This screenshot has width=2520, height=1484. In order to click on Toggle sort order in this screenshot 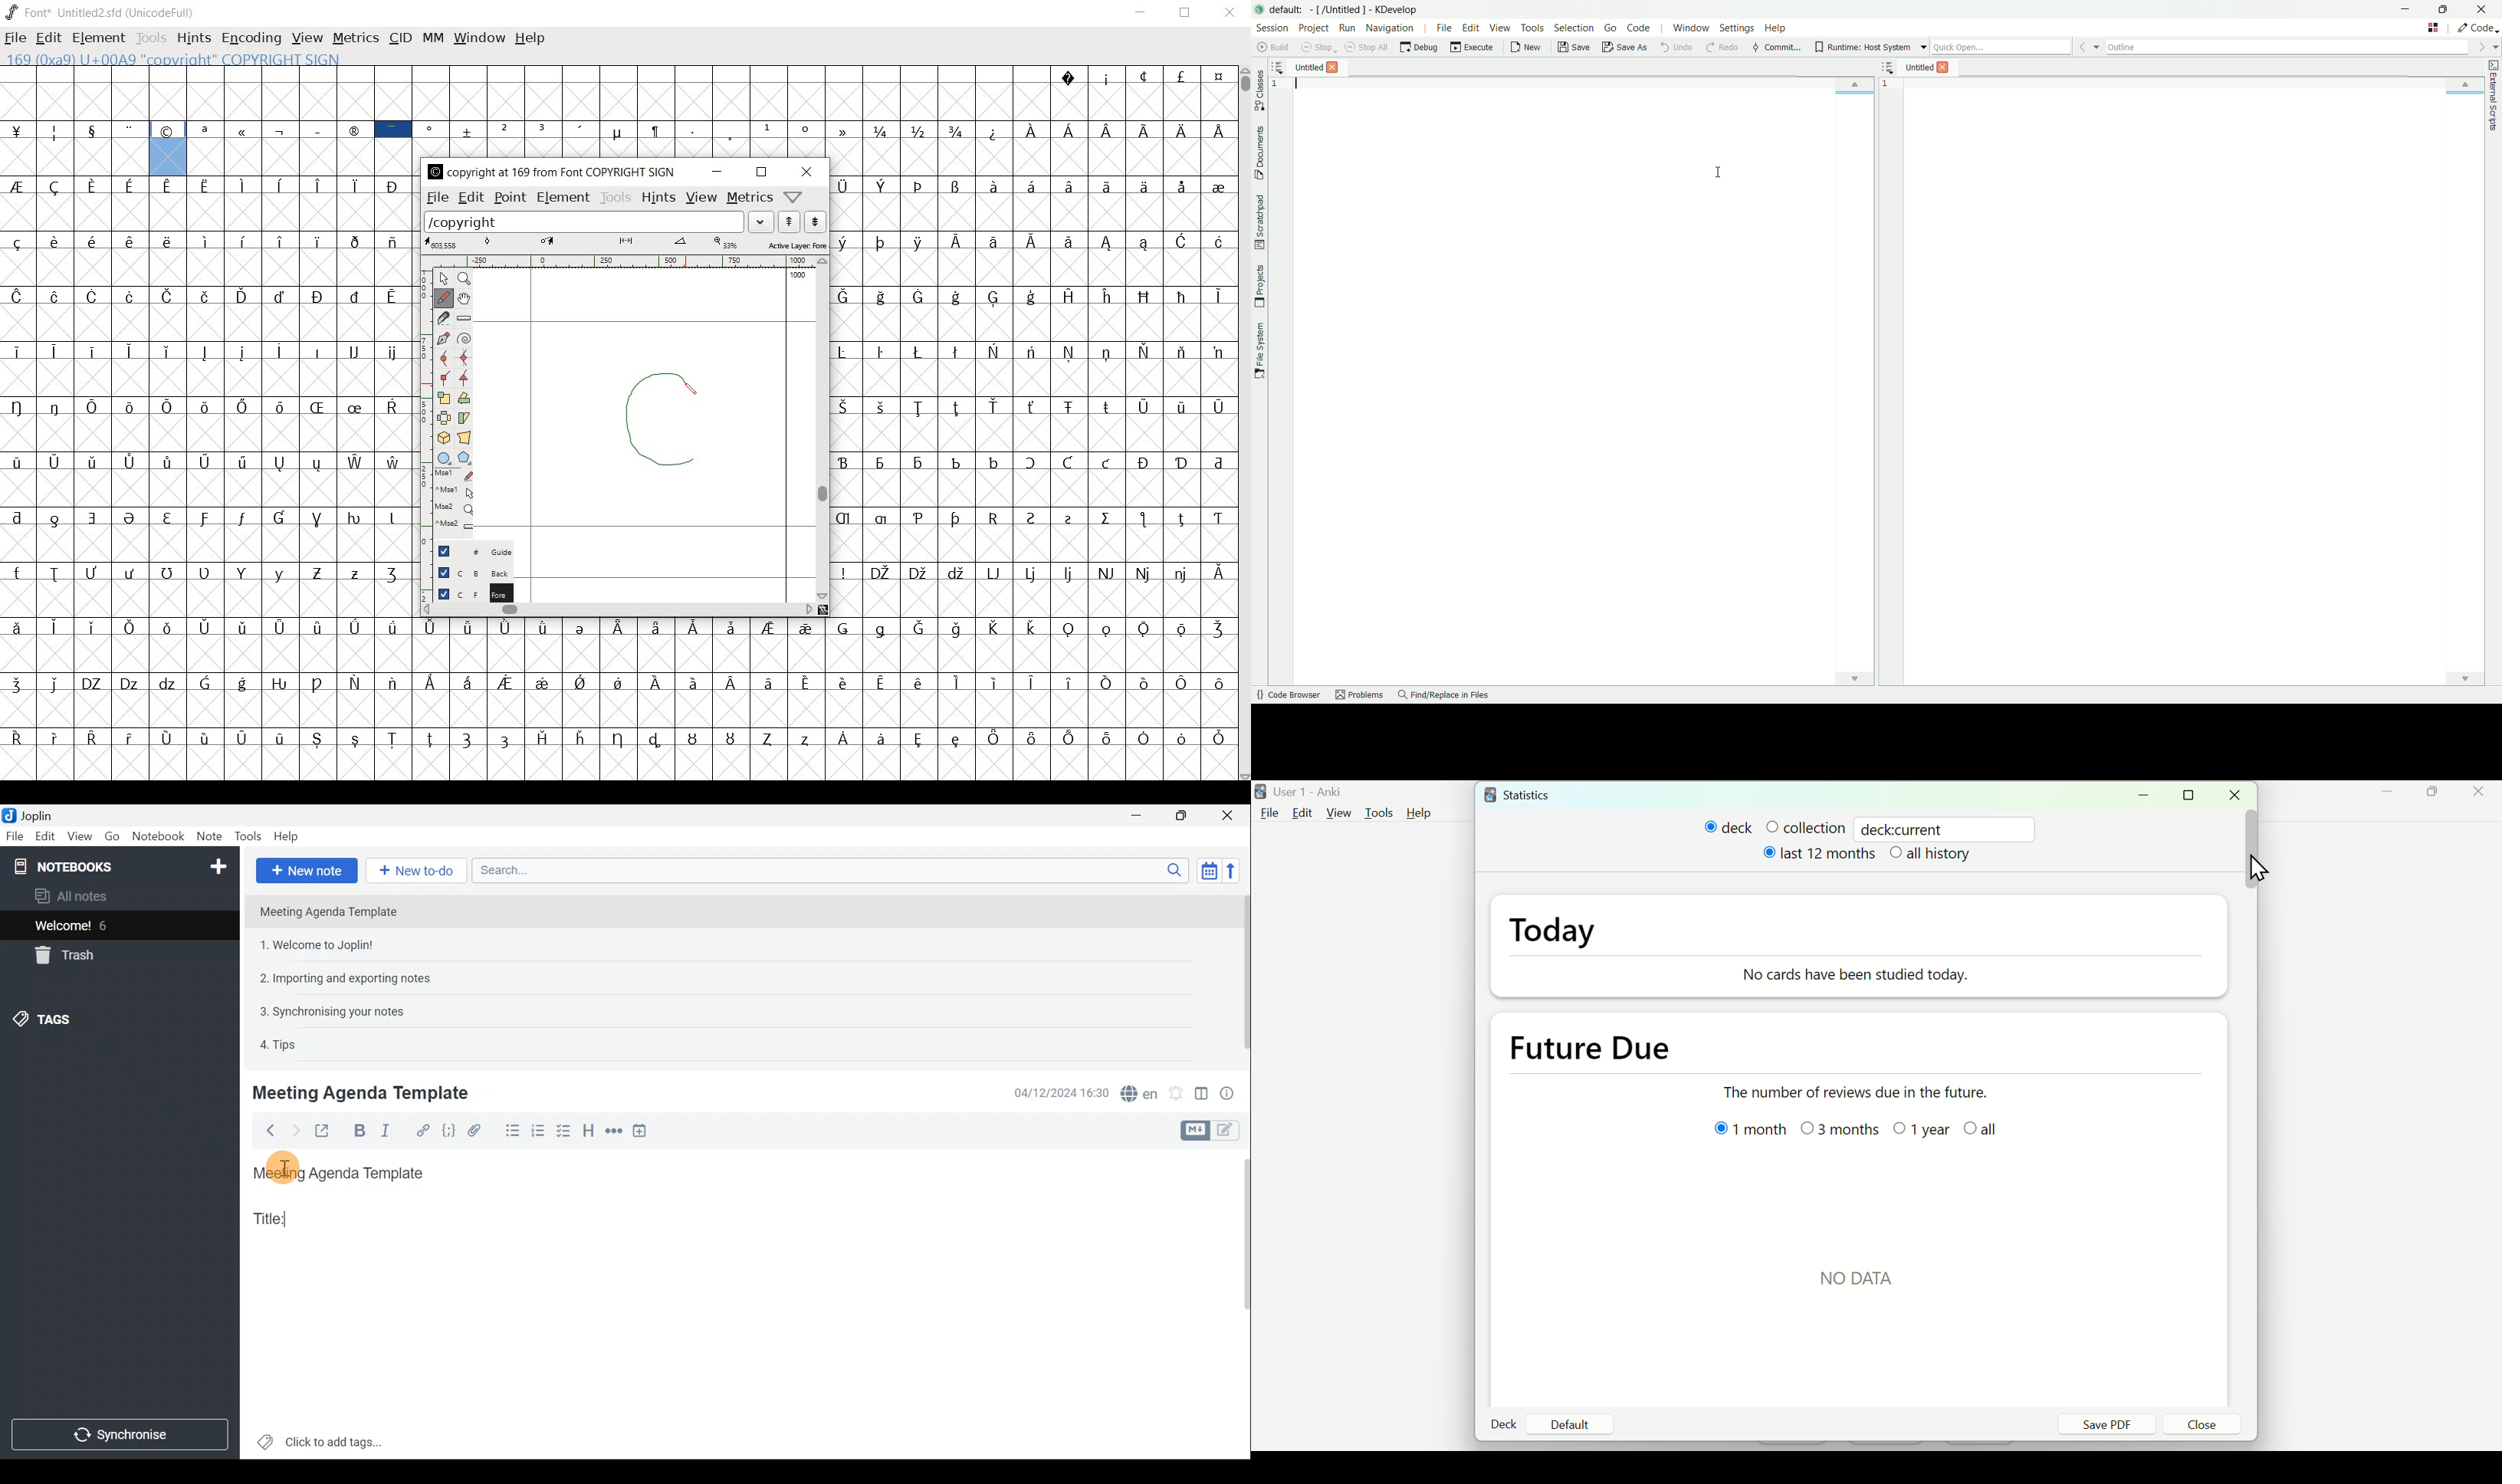, I will do `click(1207, 869)`.